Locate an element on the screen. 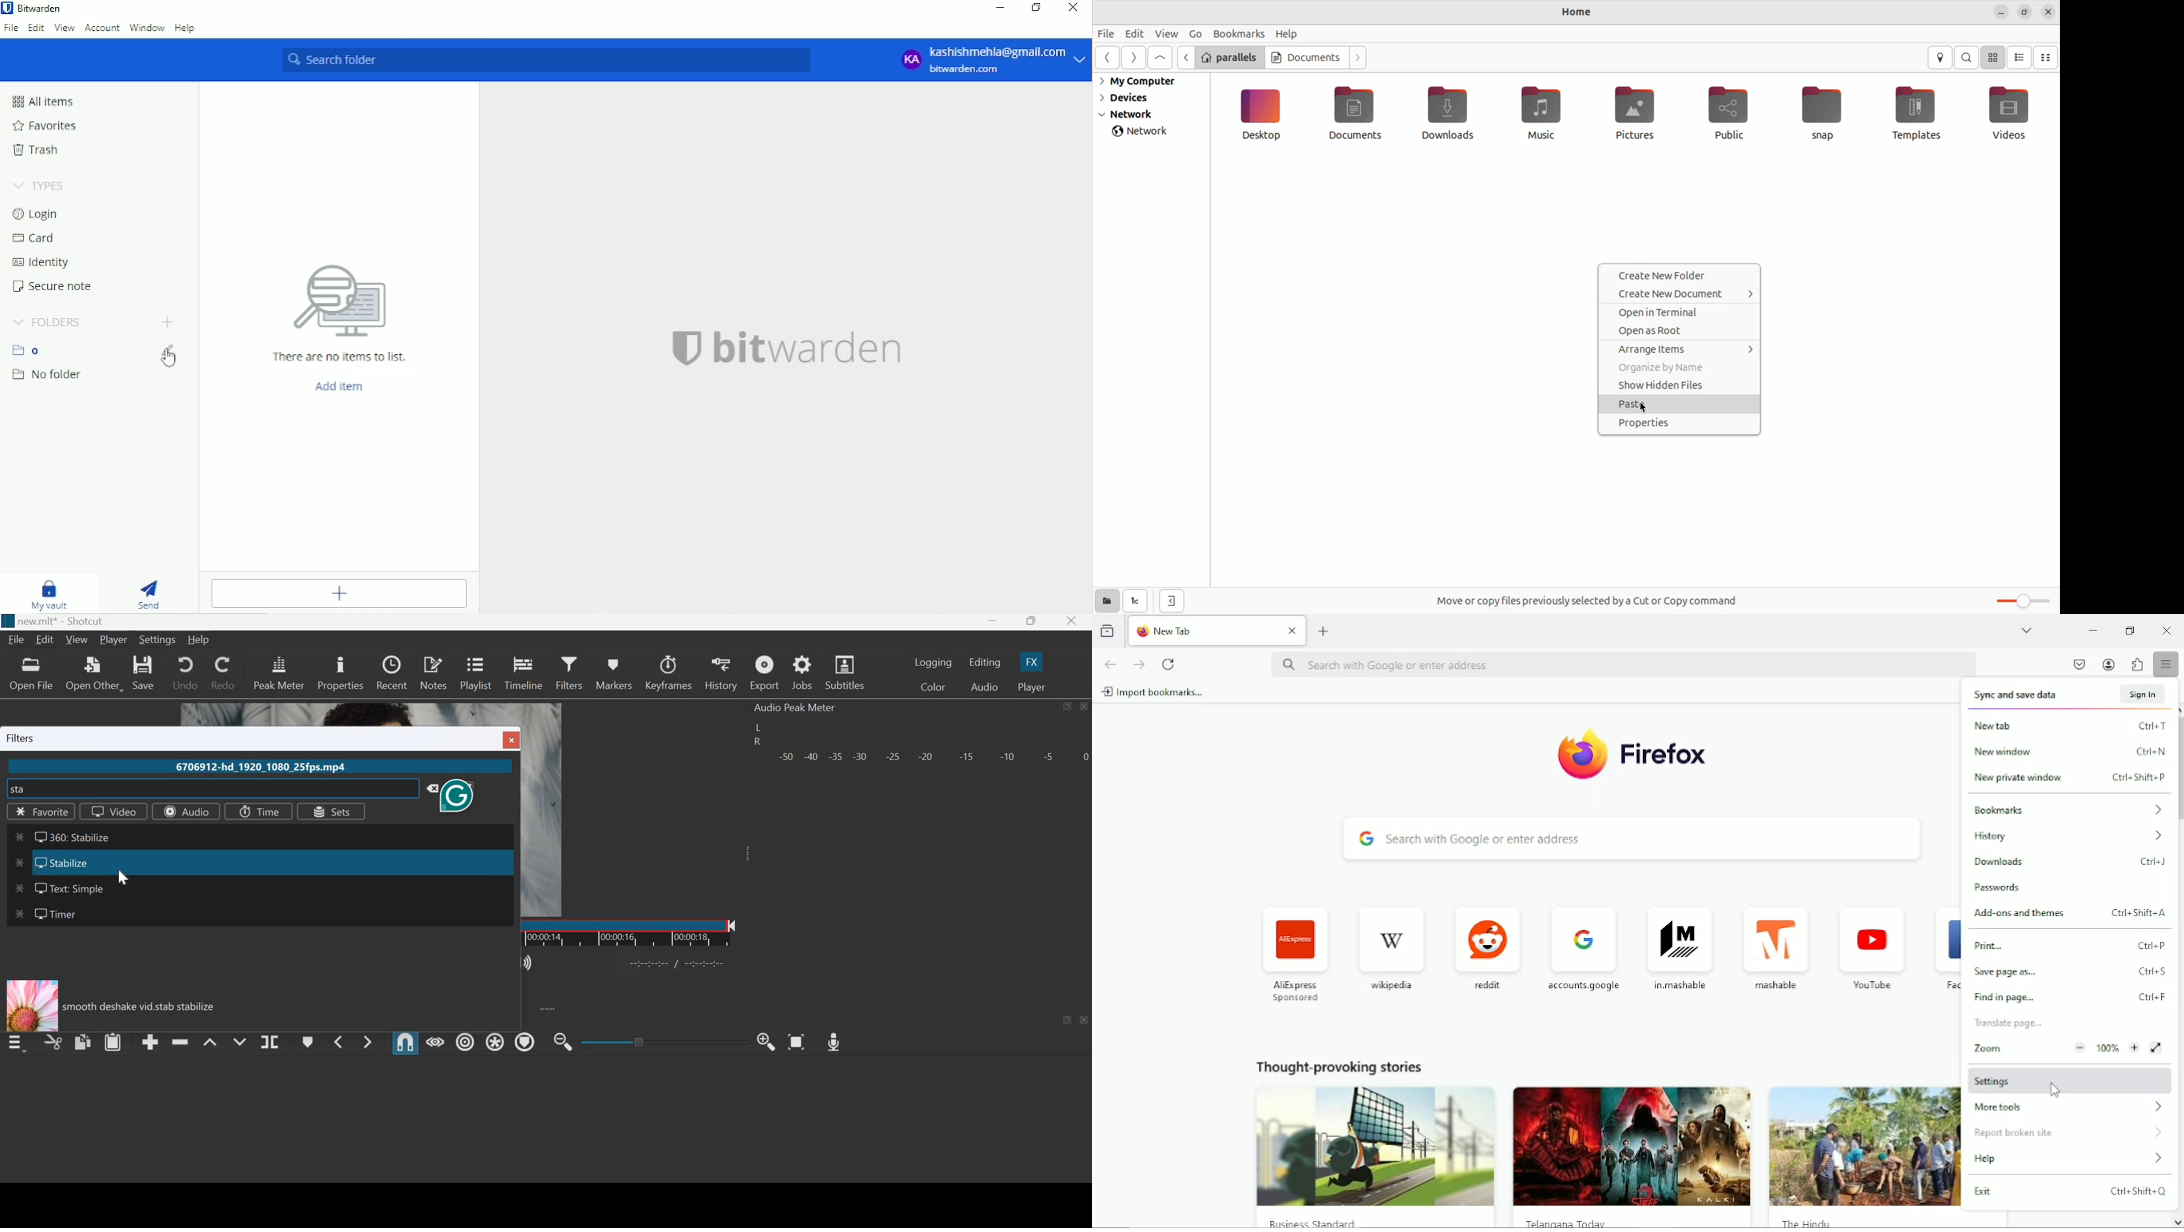  Record Audio is located at coordinates (834, 1043).